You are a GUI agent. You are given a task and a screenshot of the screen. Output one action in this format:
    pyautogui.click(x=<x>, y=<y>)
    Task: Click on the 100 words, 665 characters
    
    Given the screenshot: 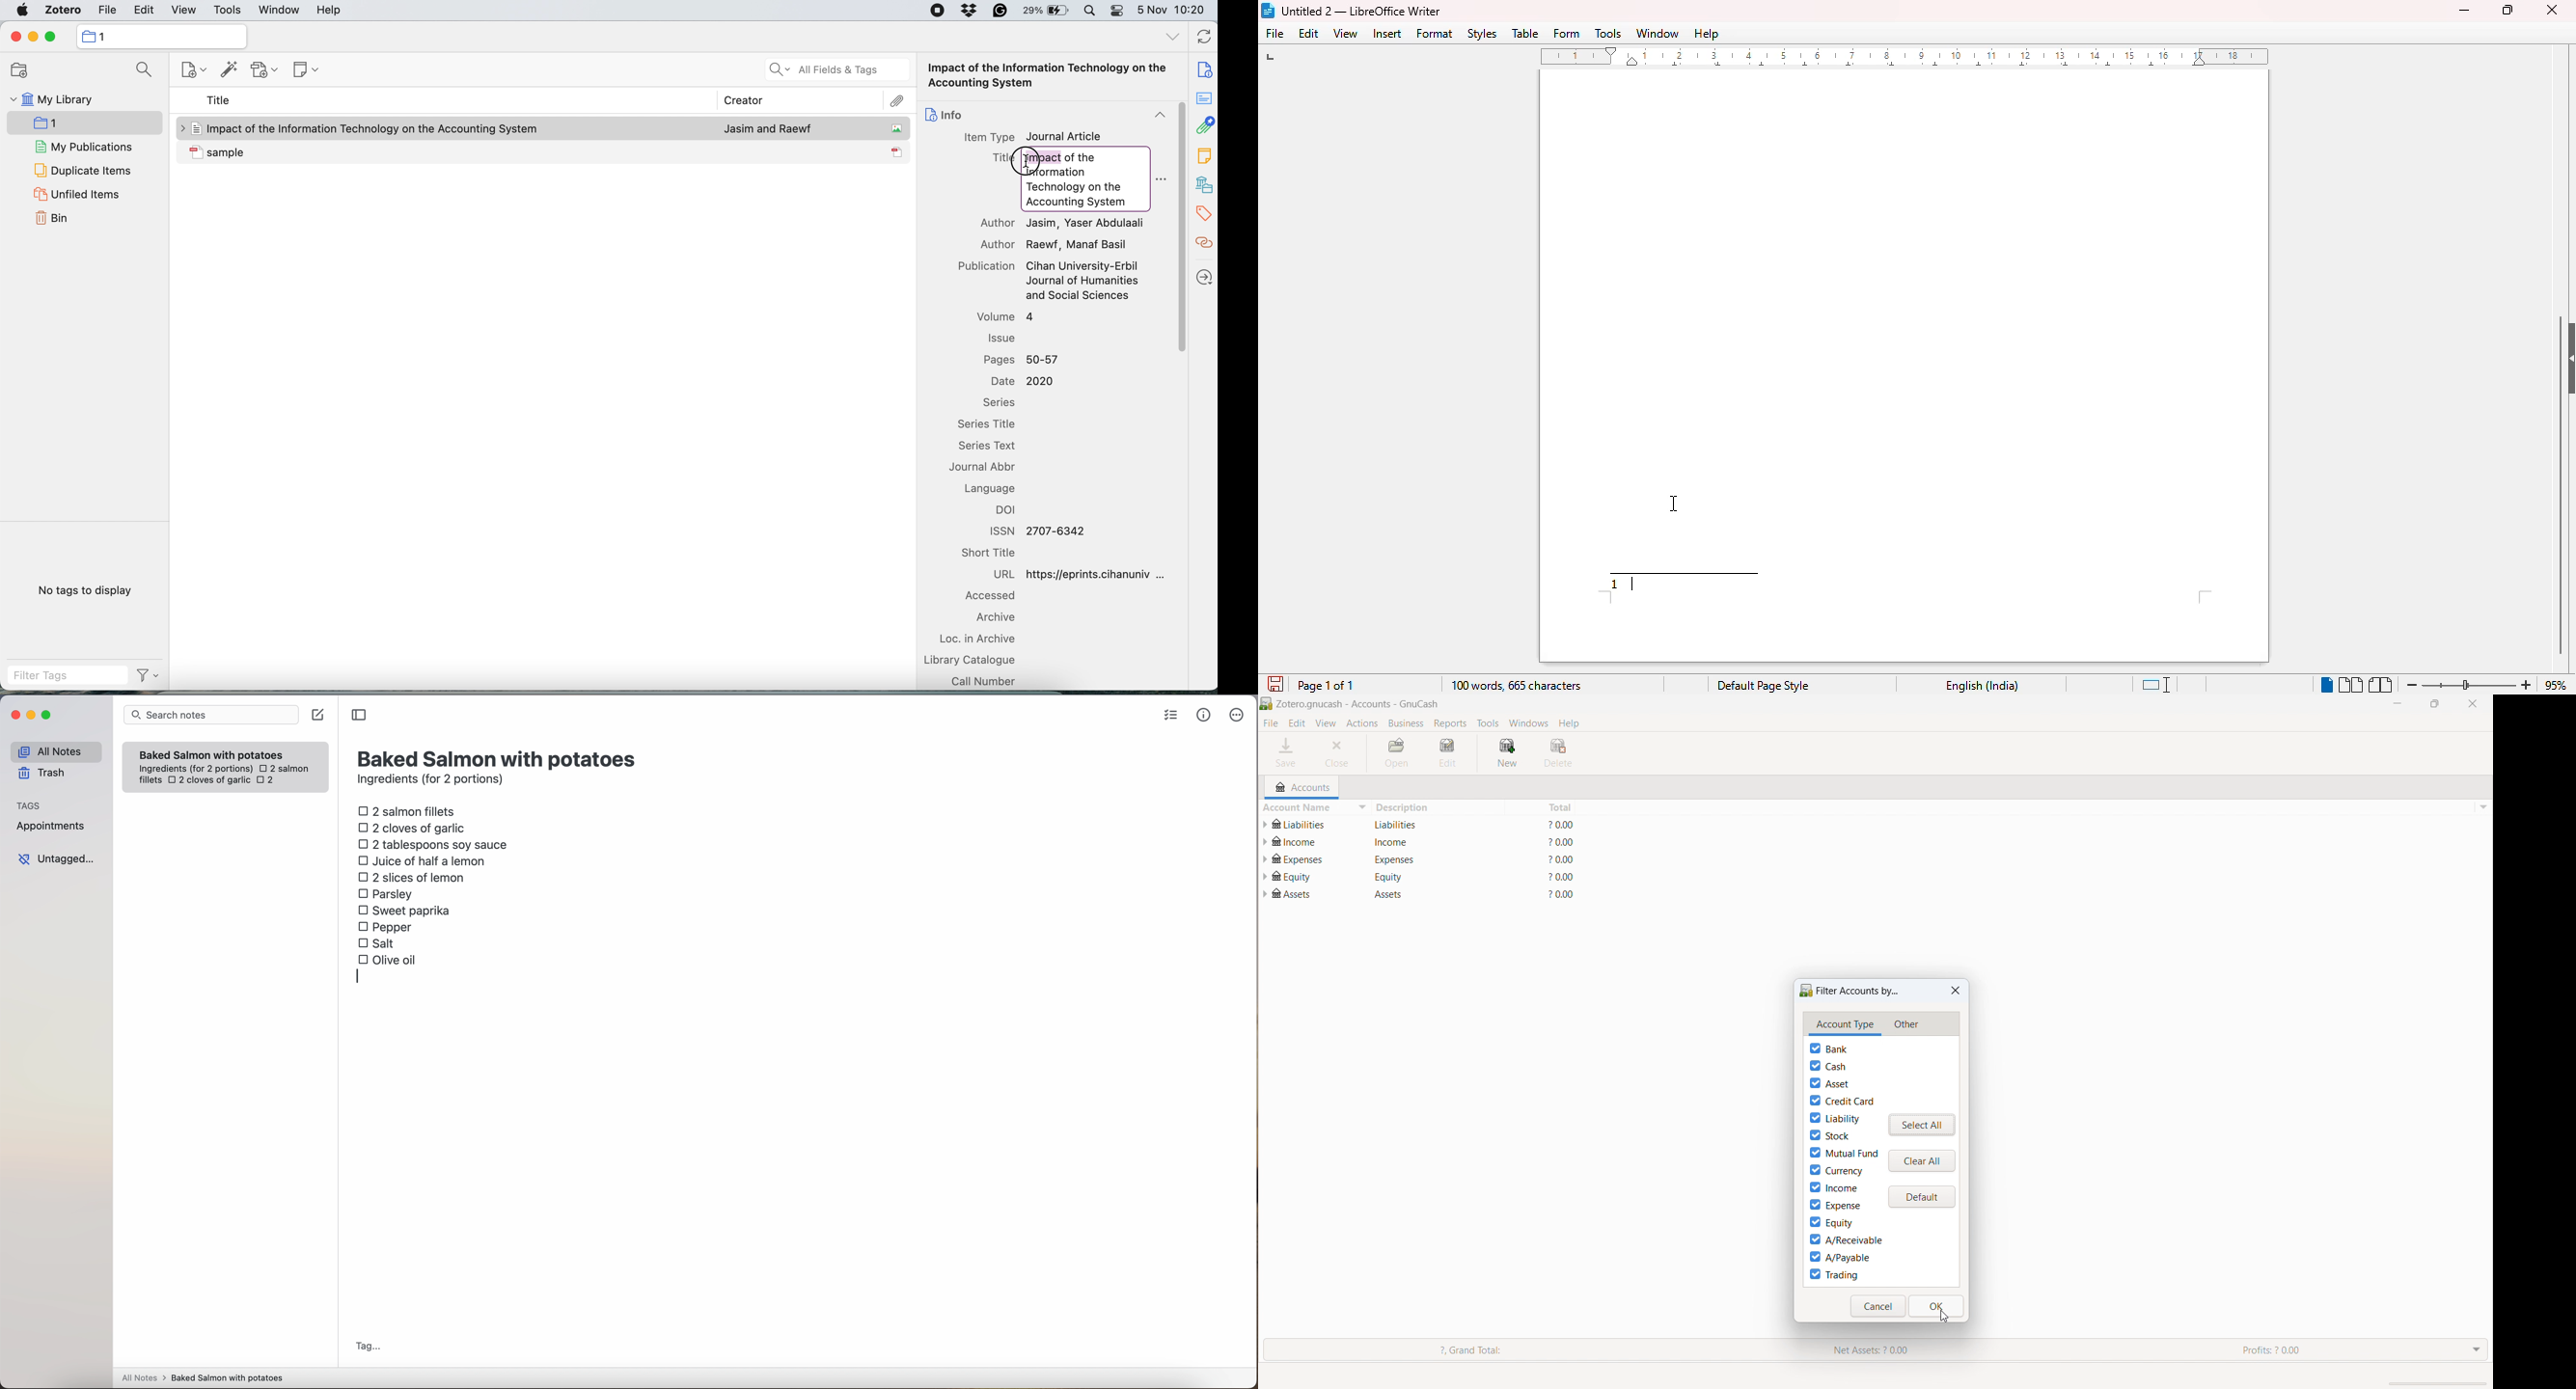 What is the action you would take?
    pyautogui.click(x=1520, y=685)
    